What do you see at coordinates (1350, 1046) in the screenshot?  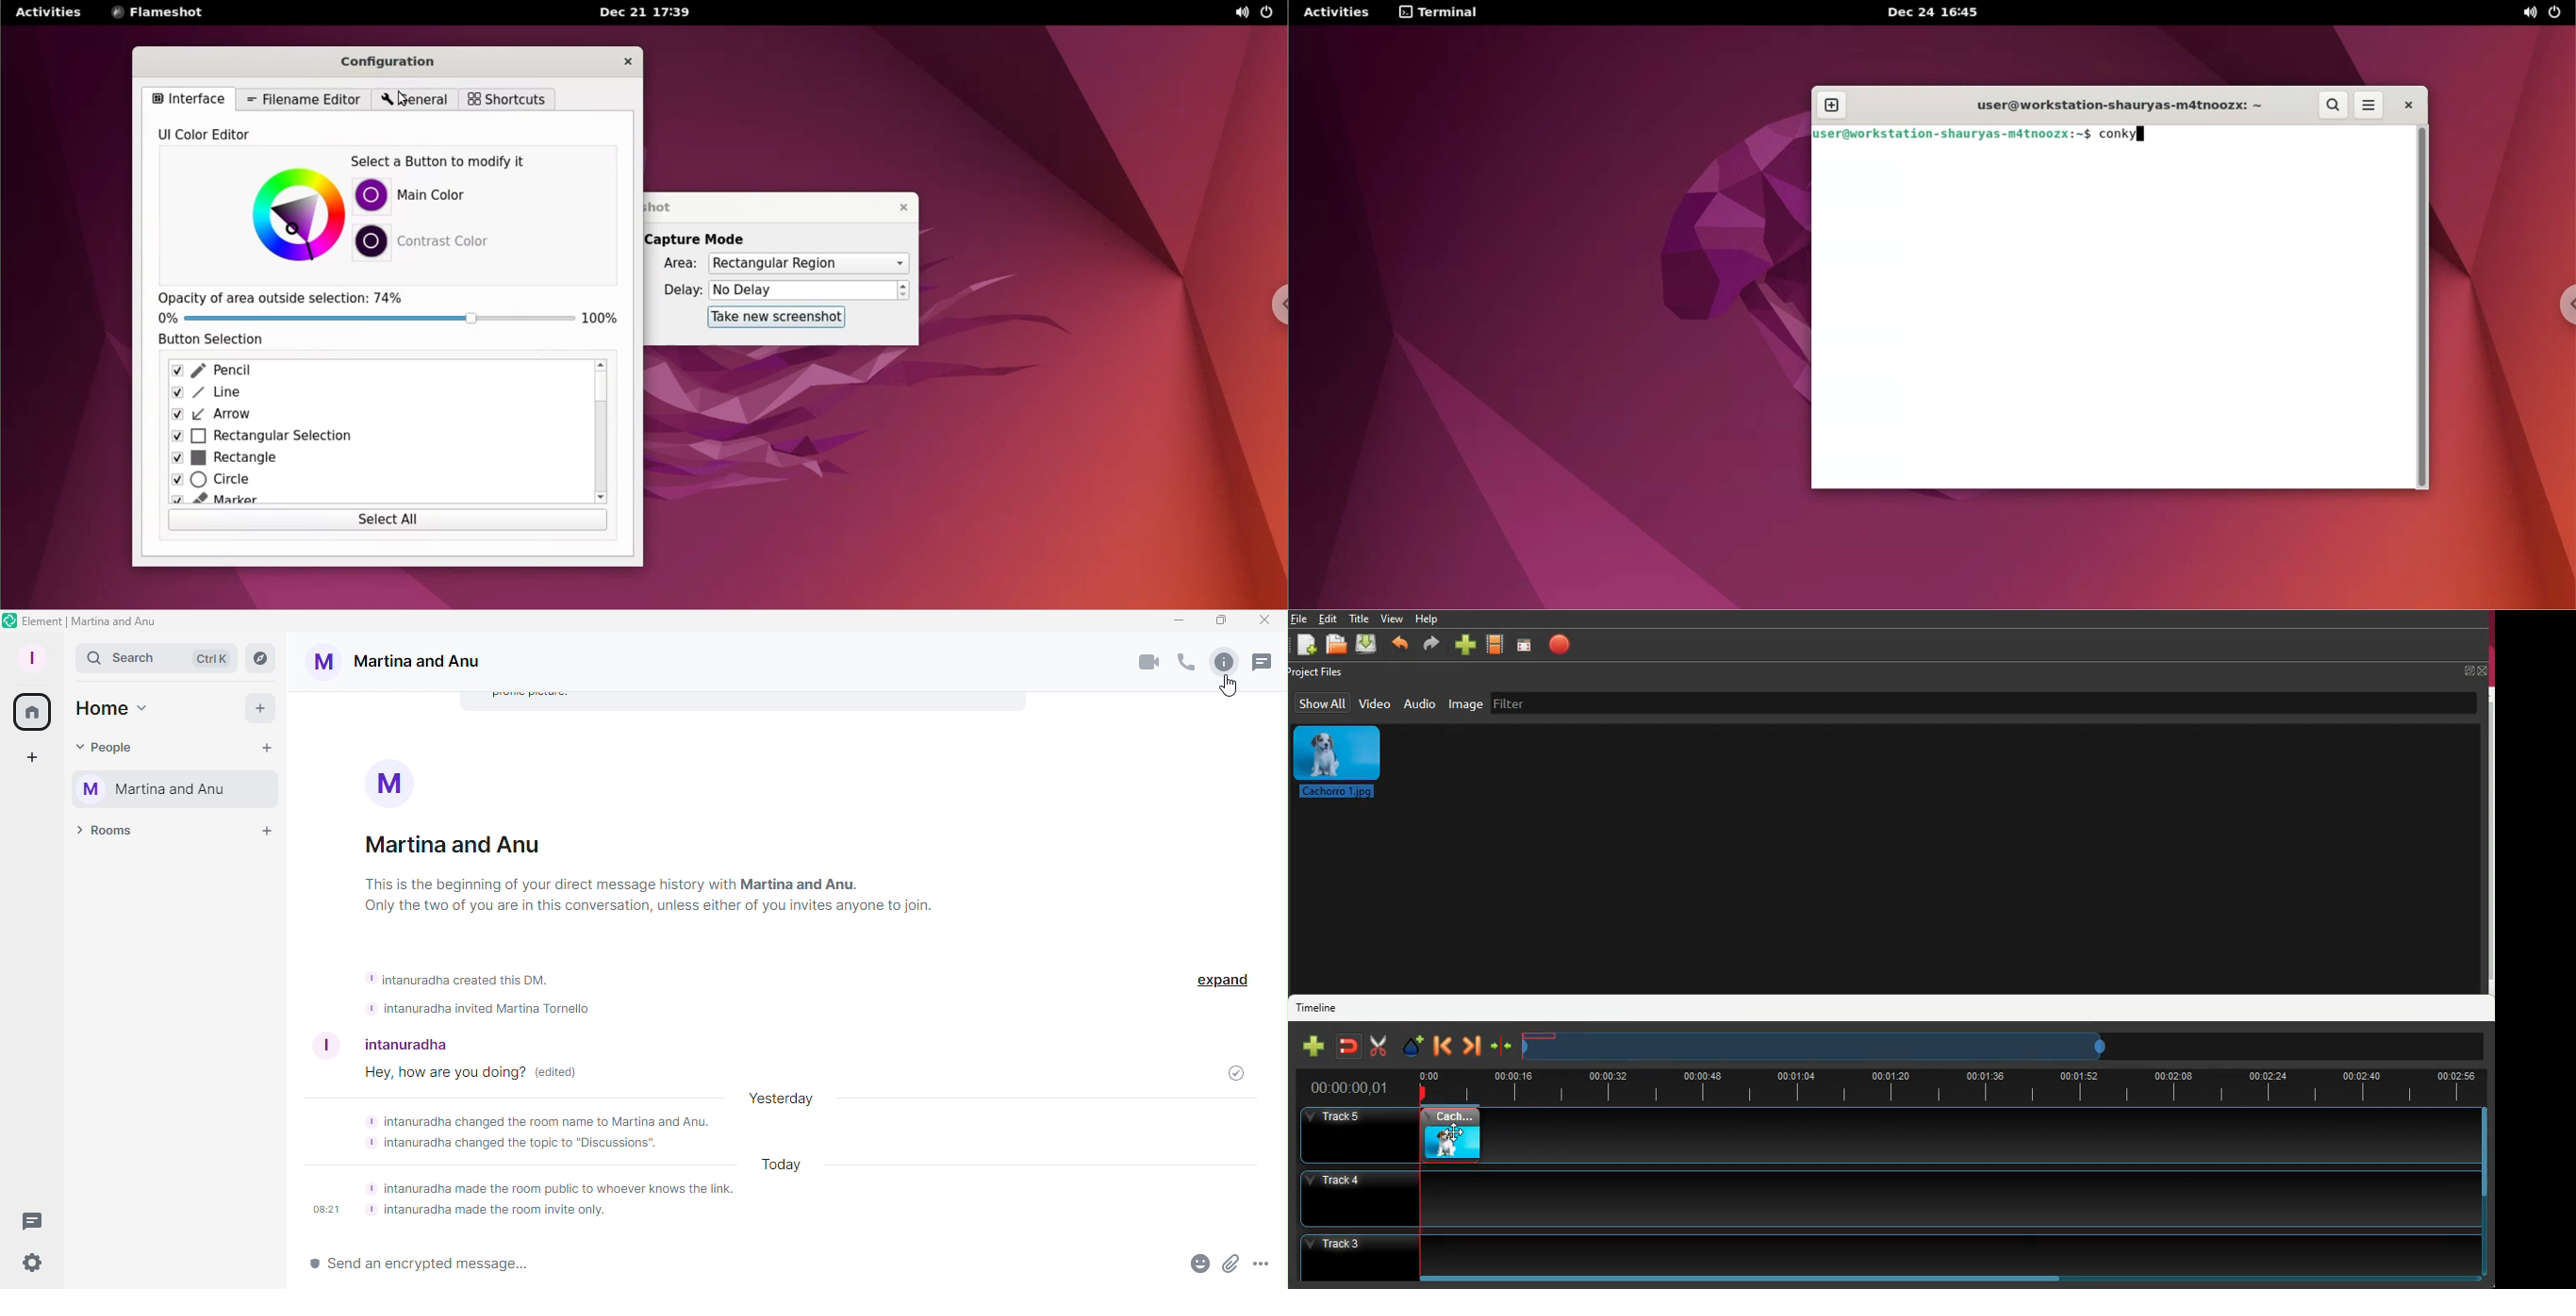 I see `join` at bounding box center [1350, 1046].